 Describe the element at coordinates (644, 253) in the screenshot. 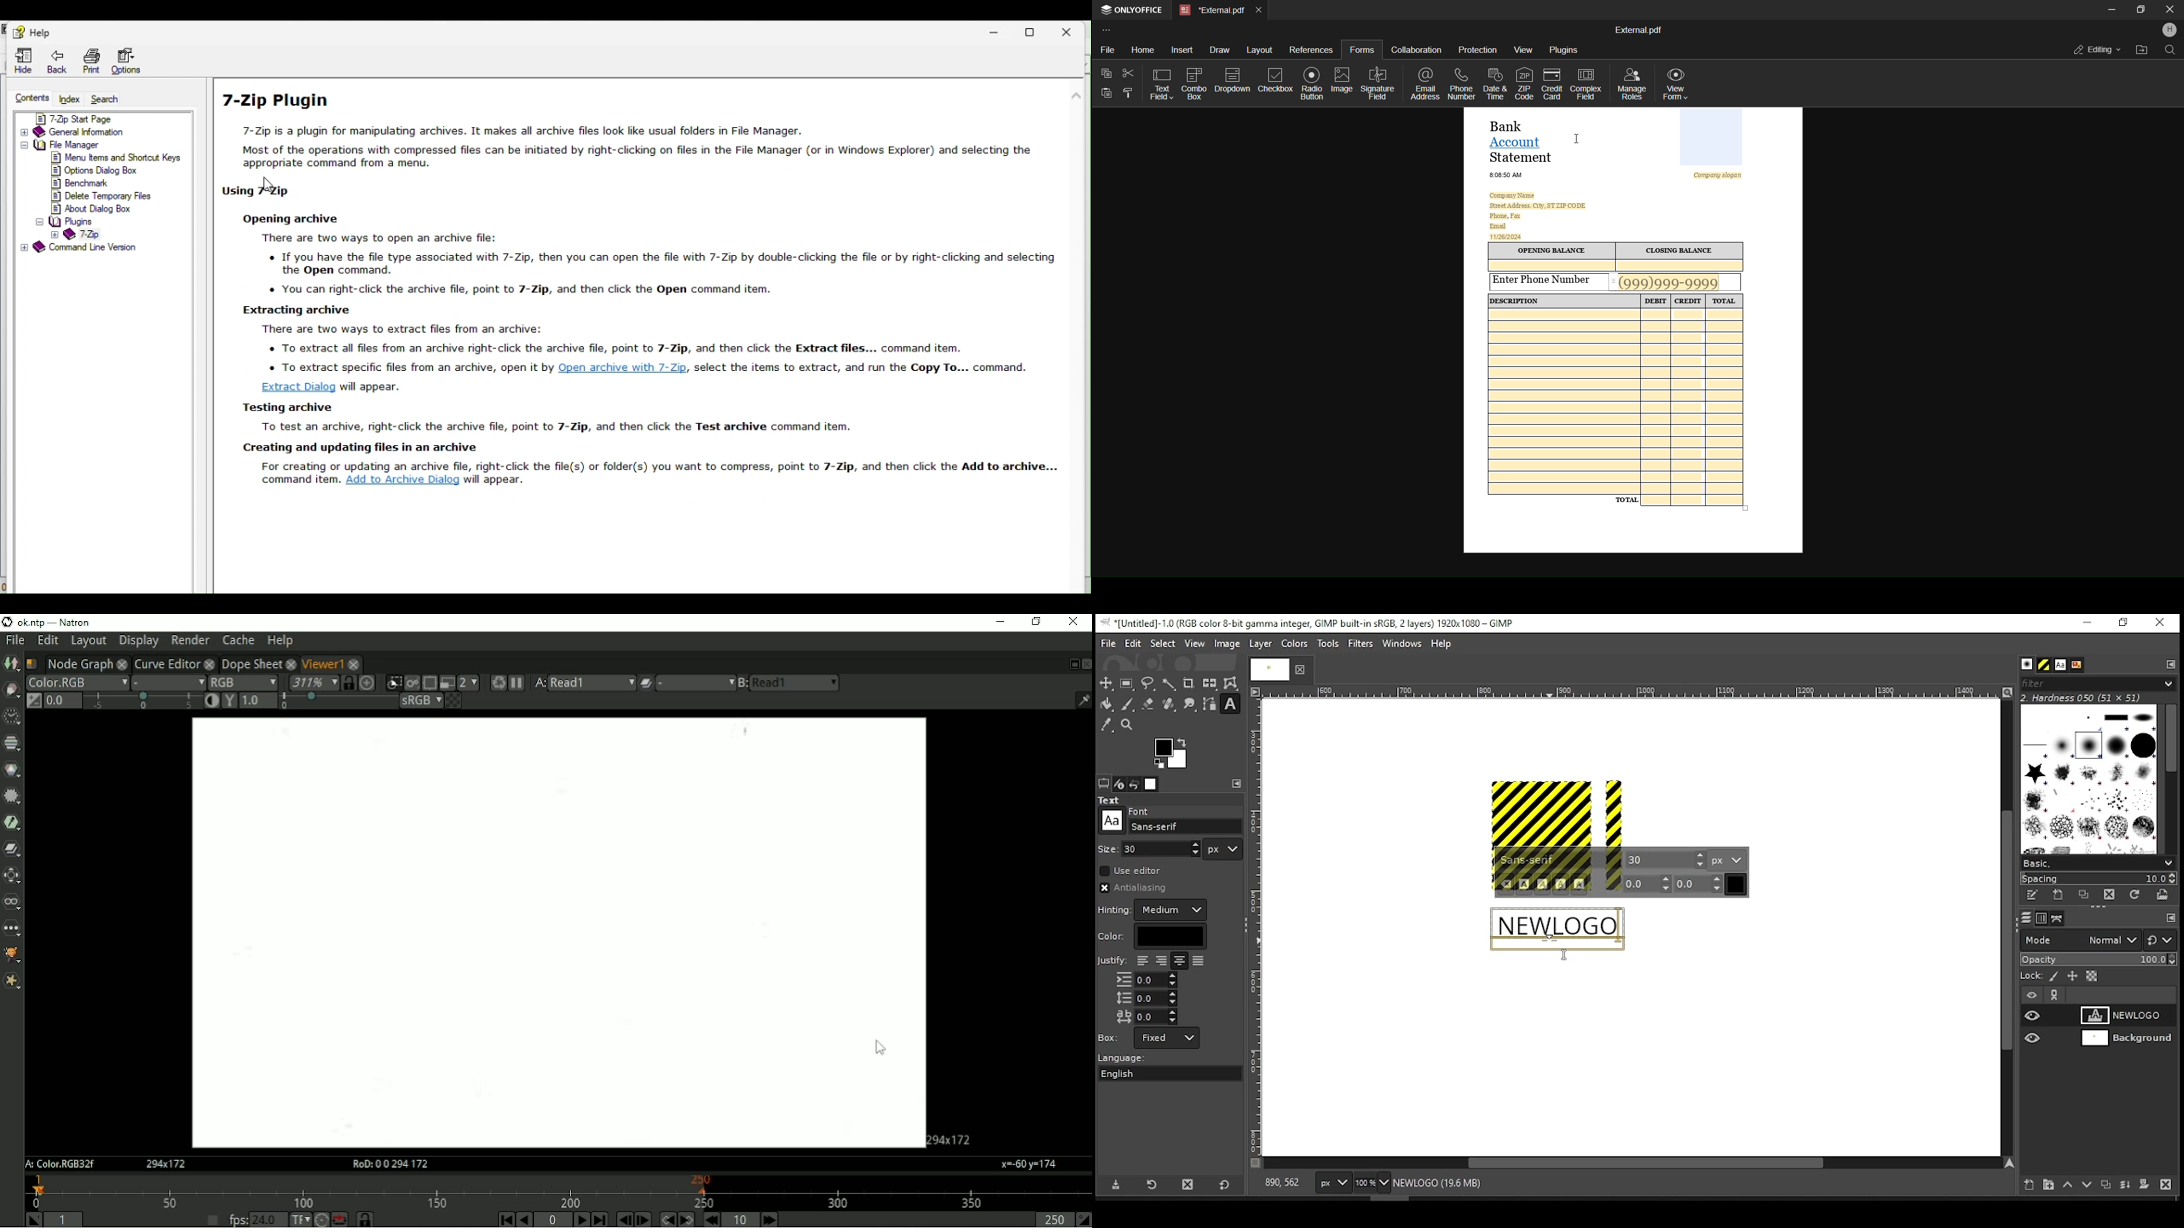

I see `Opuning weave
There are two ways to open an archive file:
If you have the file type associated with 7-Zip, then you can open the file with 7-Zip by double-clicking the file or by right-clicking and selecting
the Open command.
o You can riaht-click the archive file. point to 7-7in. and then click the Open command item.` at that location.